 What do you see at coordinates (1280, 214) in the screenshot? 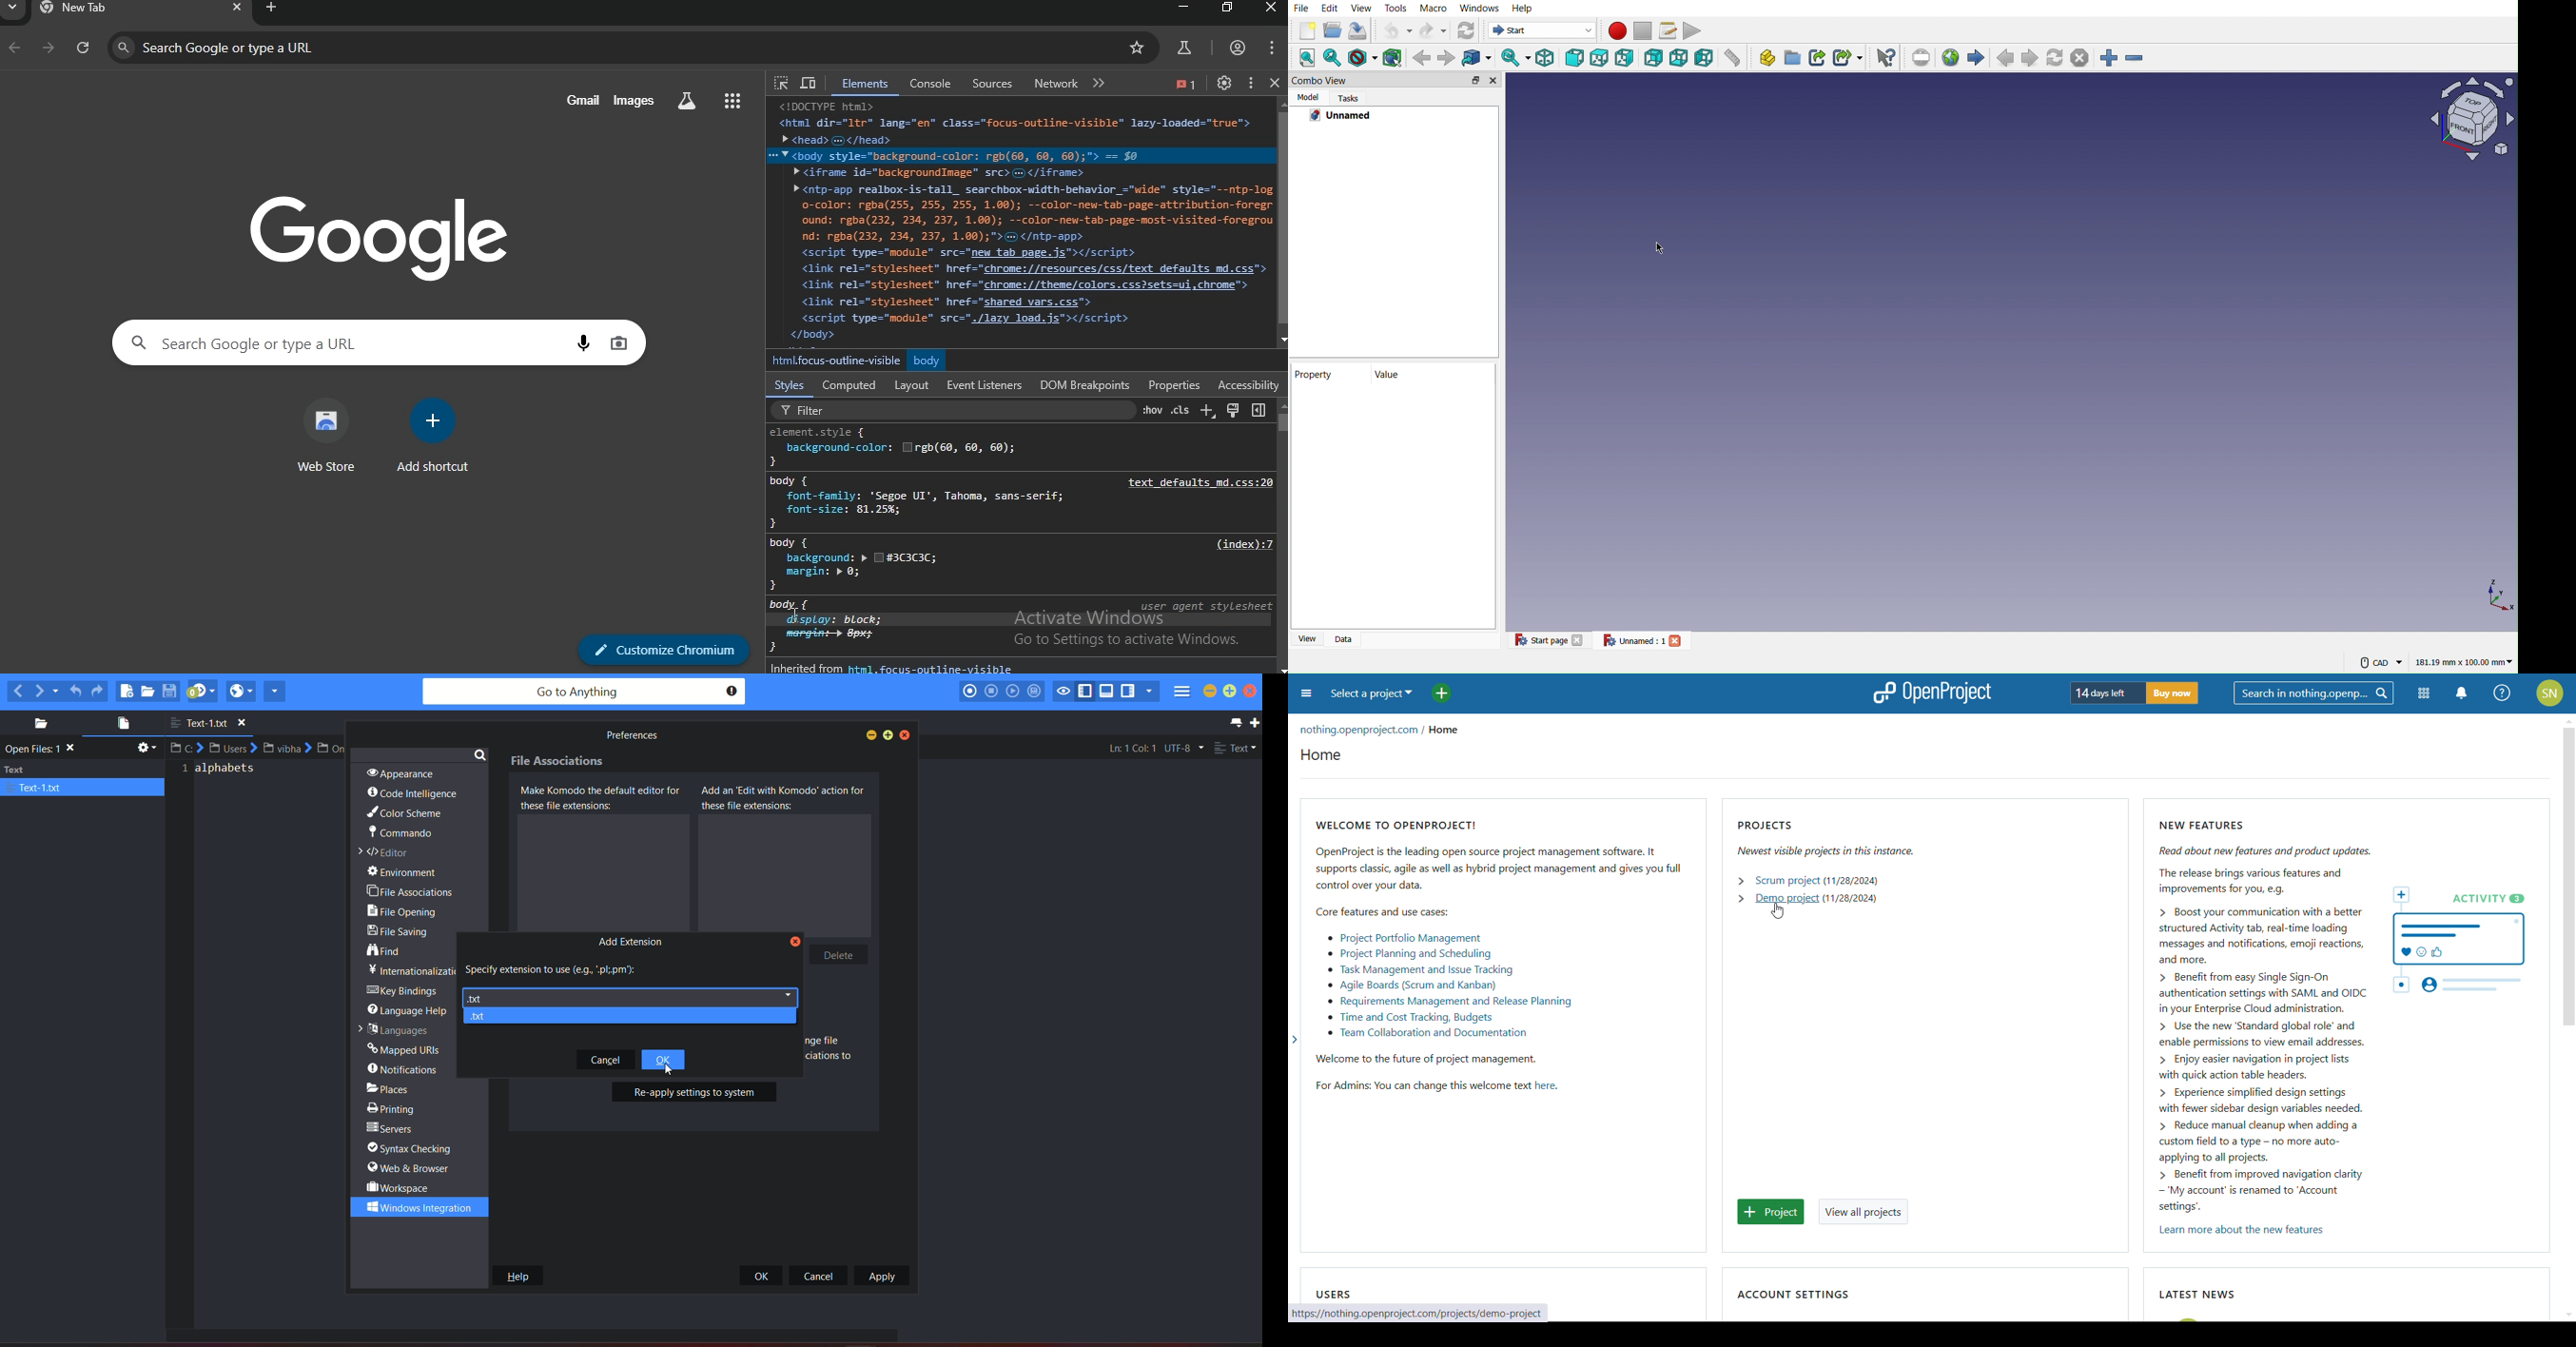
I see `scrollbar` at bounding box center [1280, 214].